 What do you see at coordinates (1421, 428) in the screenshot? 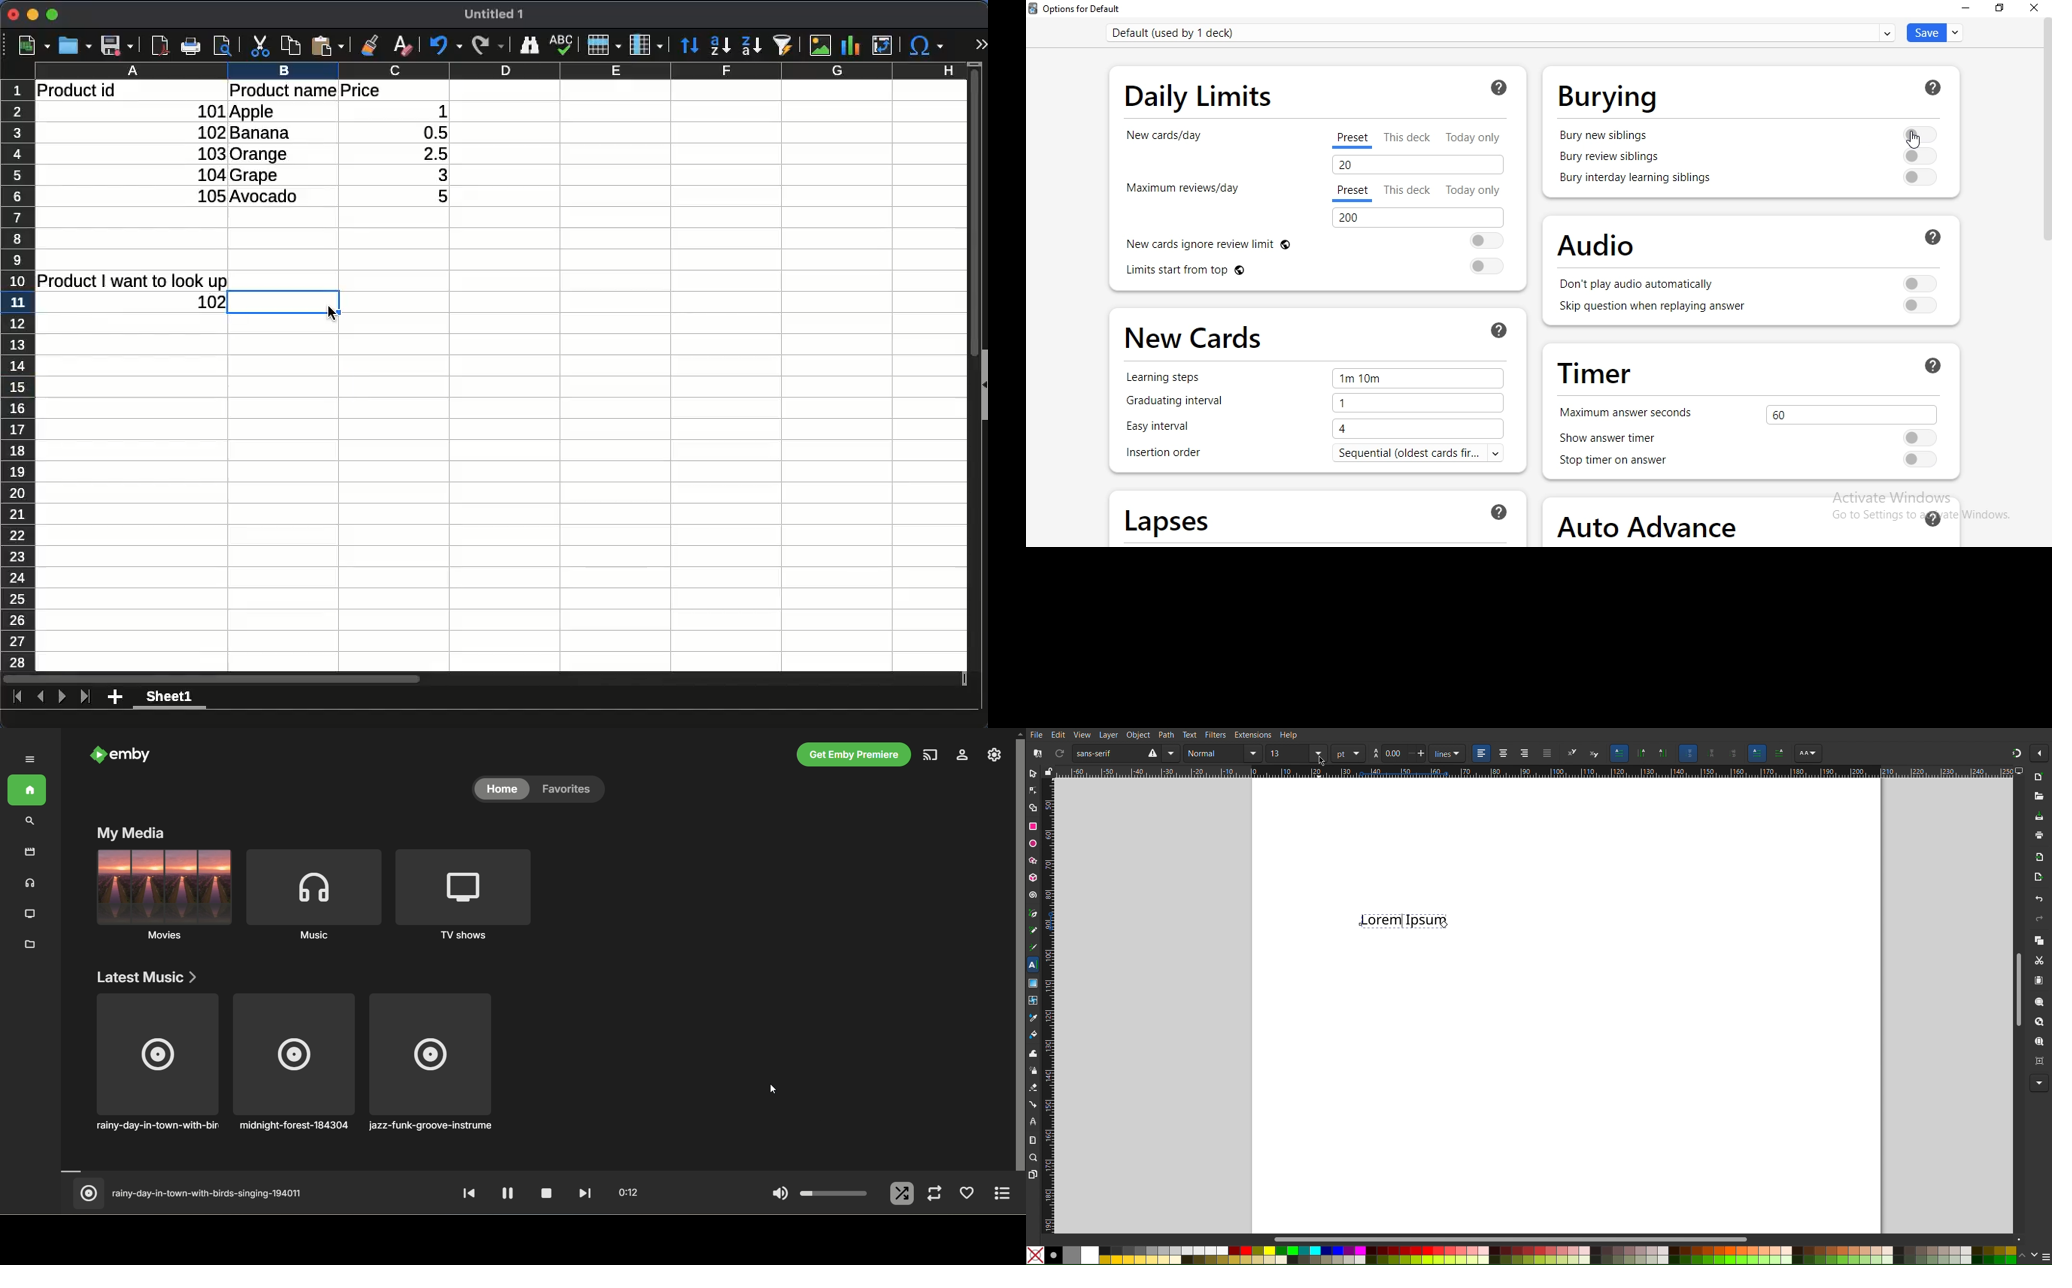
I see `4` at bounding box center [1421, 428].